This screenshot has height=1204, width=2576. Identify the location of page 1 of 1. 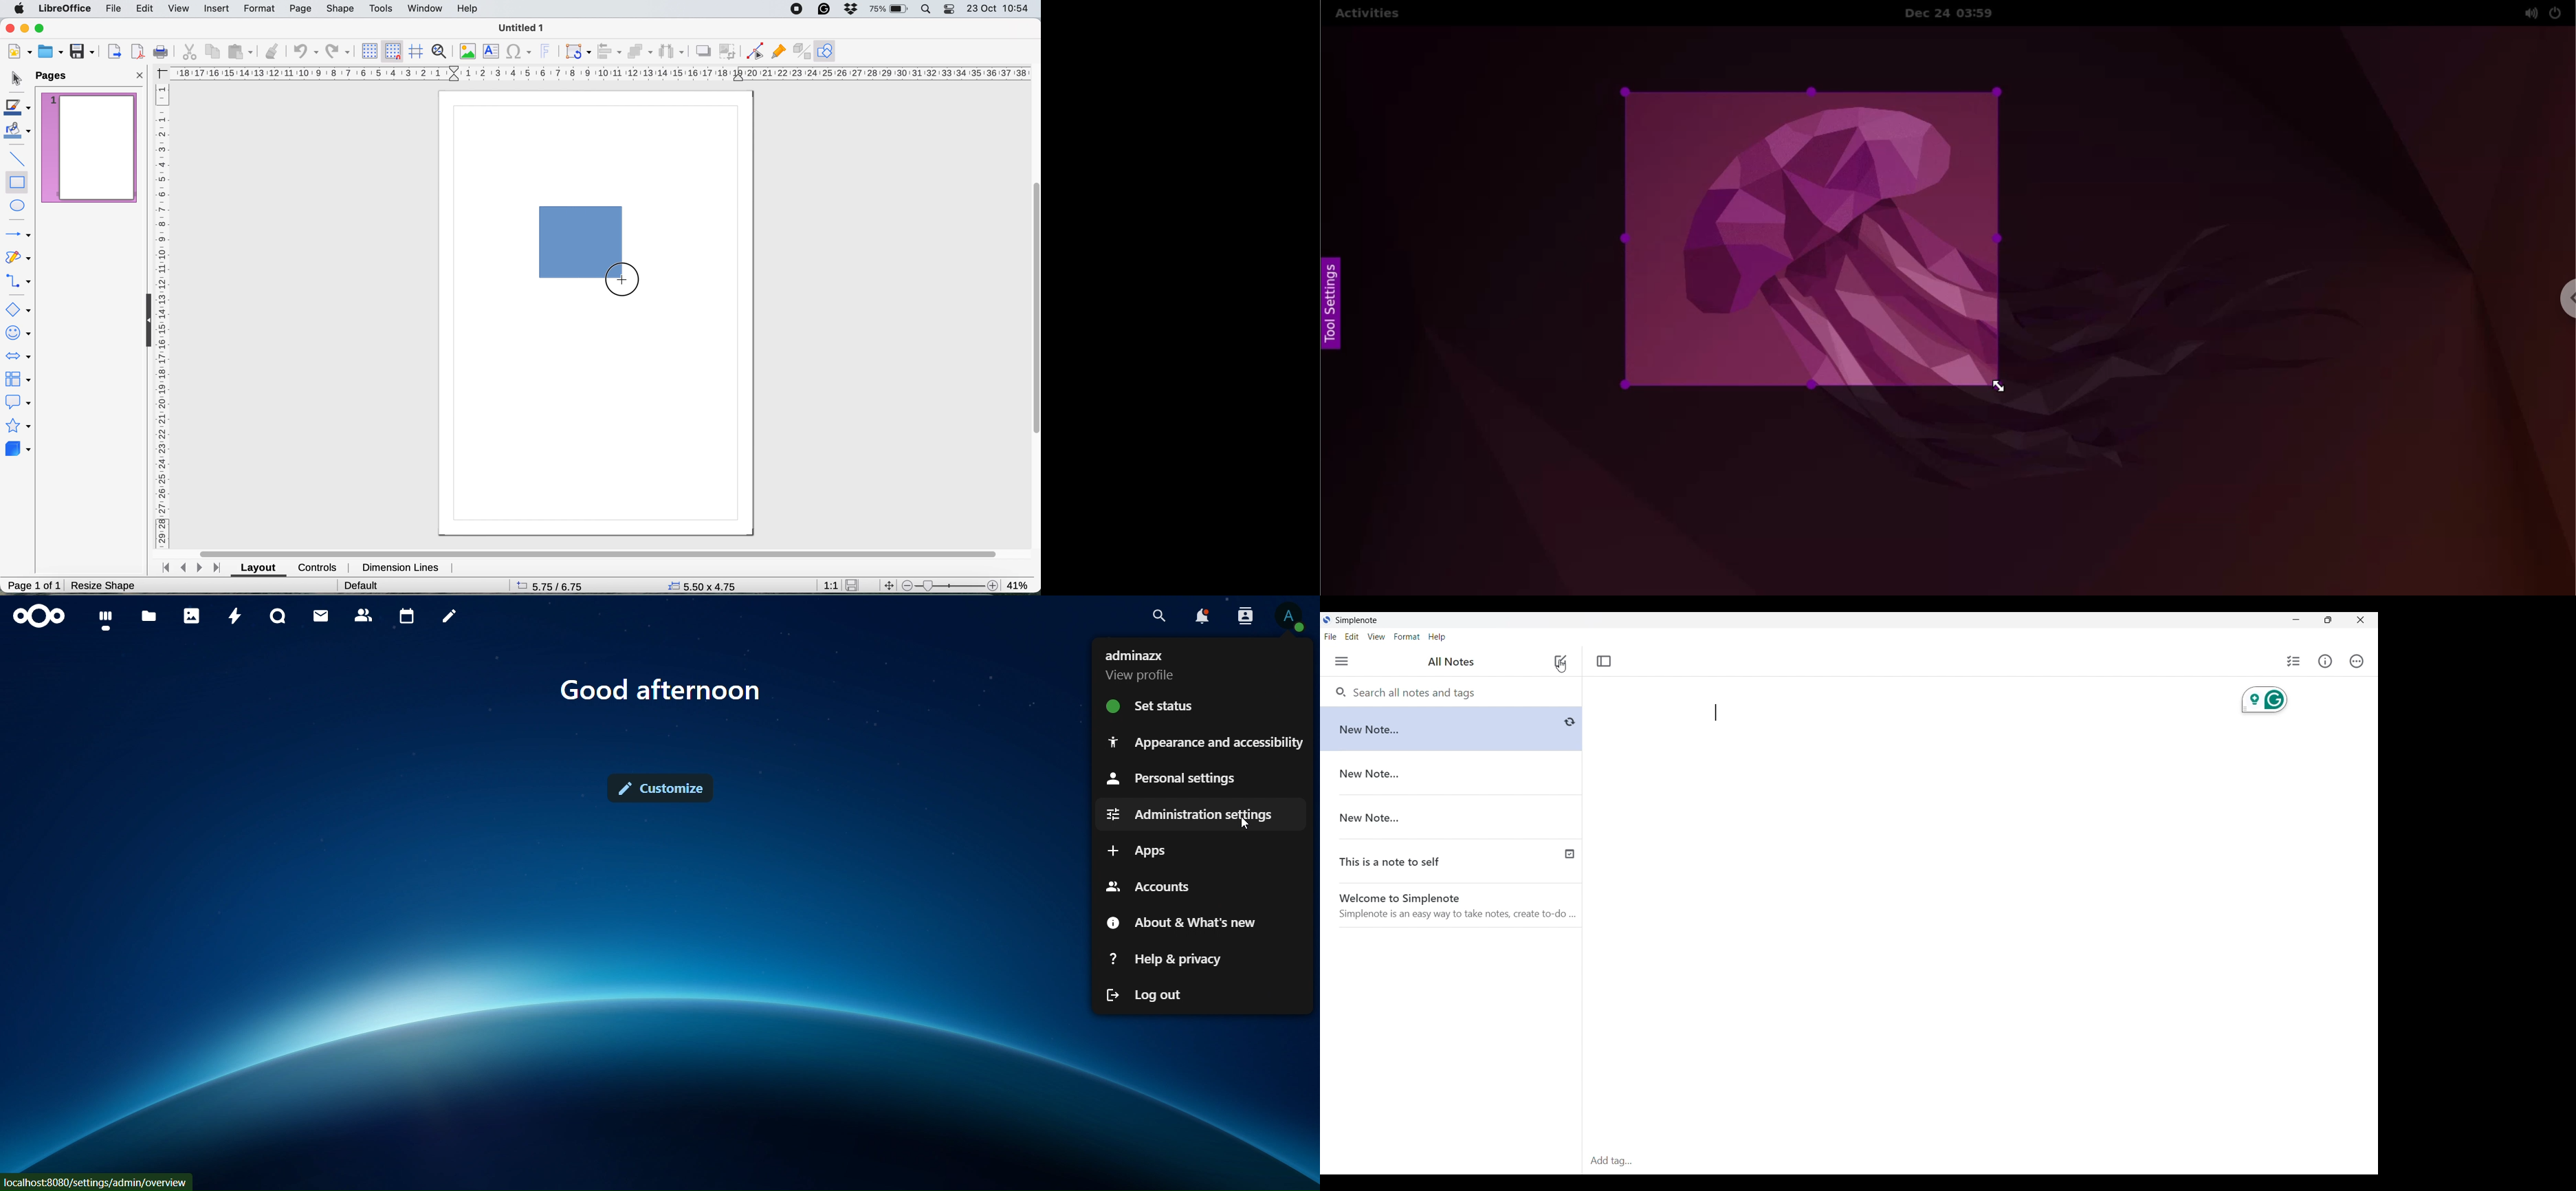
(33, 586).